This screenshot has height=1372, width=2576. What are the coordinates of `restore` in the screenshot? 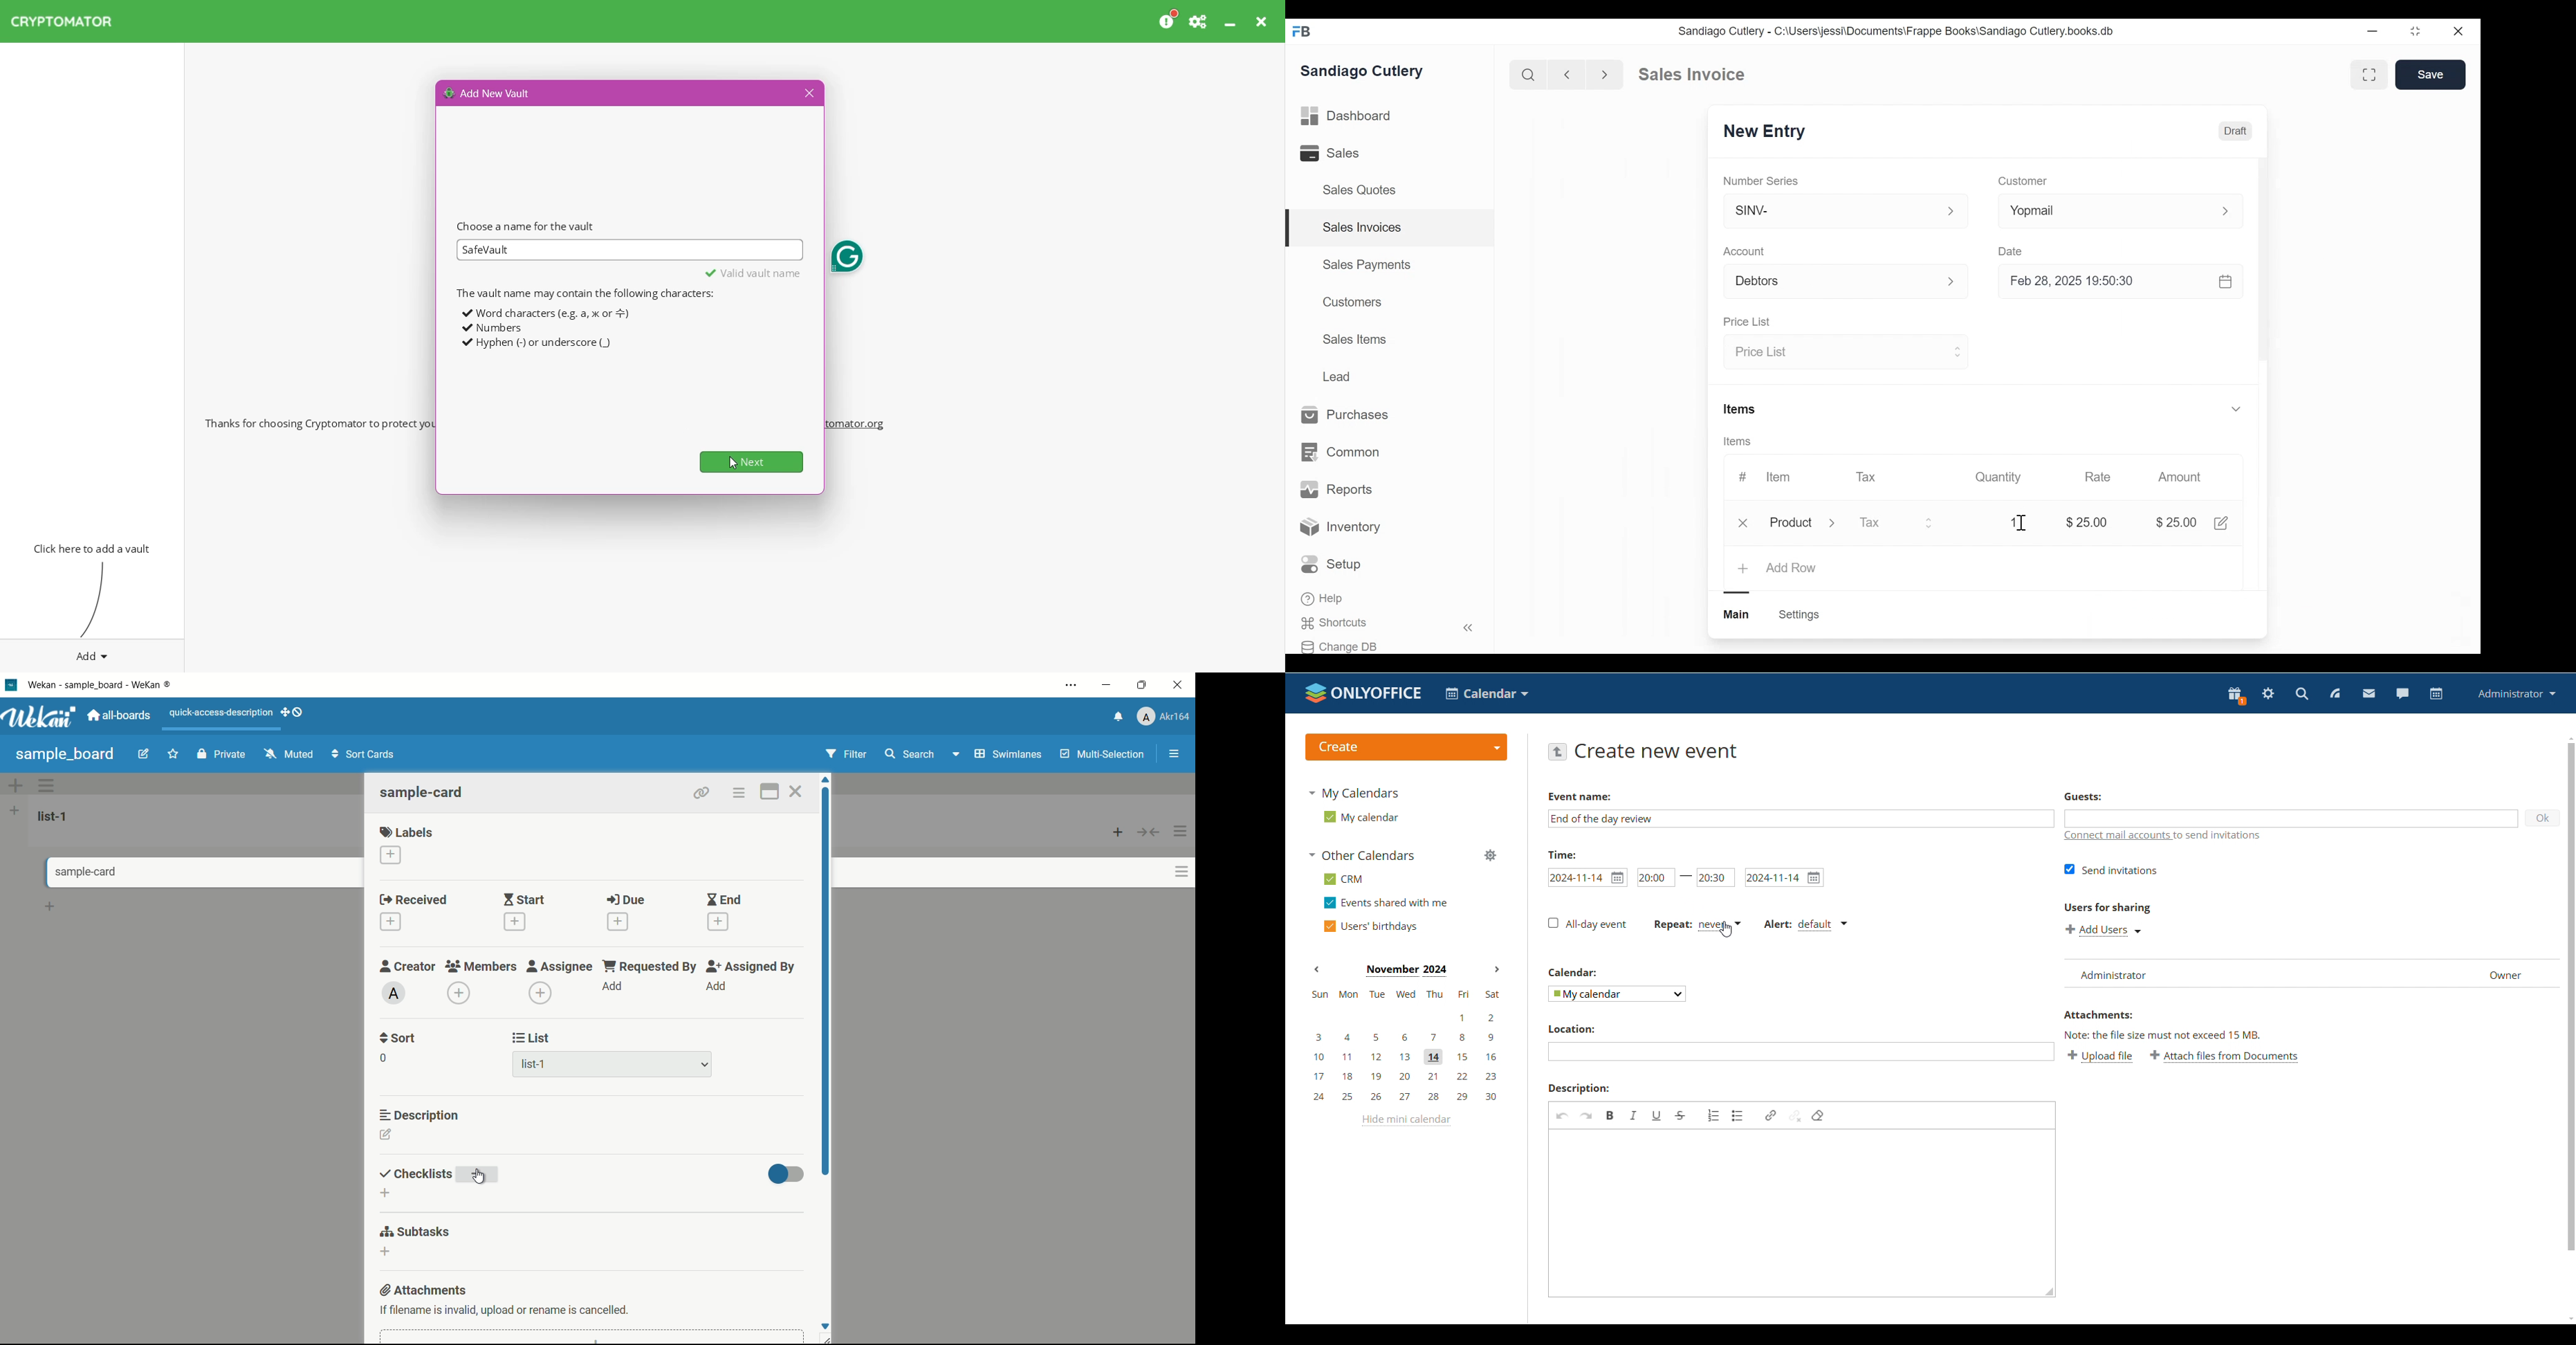 It's located at (2415, 31).